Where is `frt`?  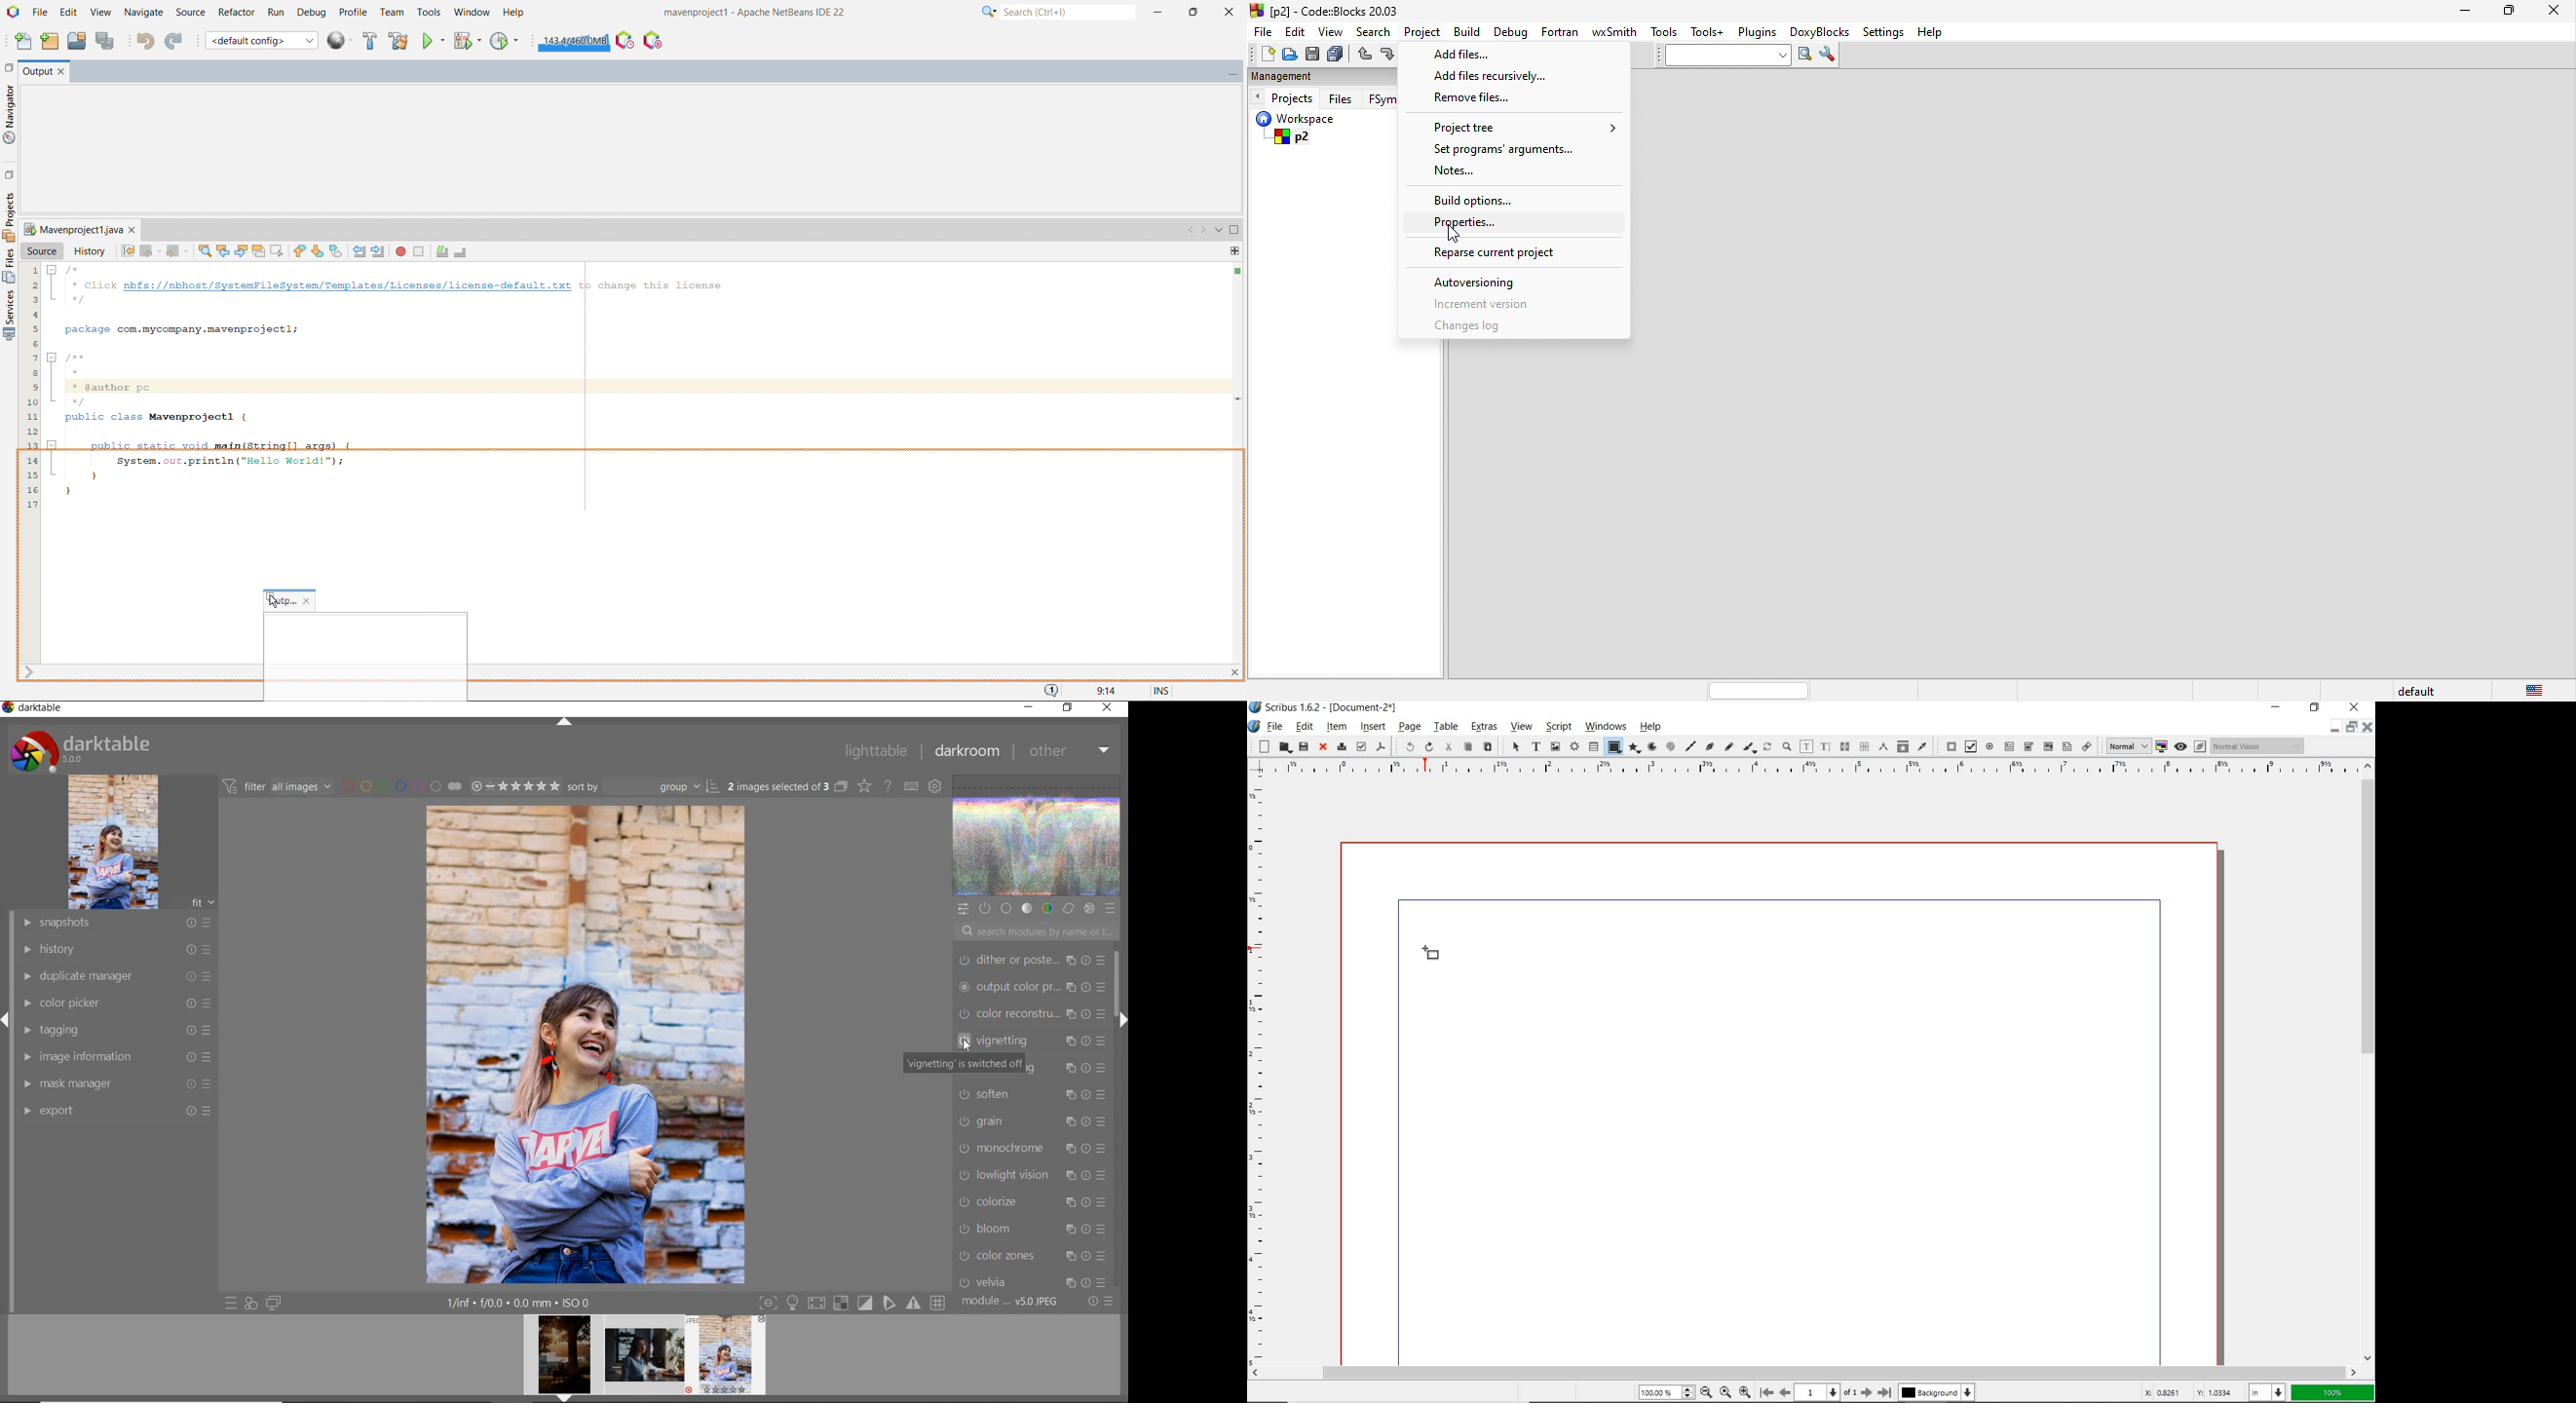 frt is located at coordinates (202, 900).